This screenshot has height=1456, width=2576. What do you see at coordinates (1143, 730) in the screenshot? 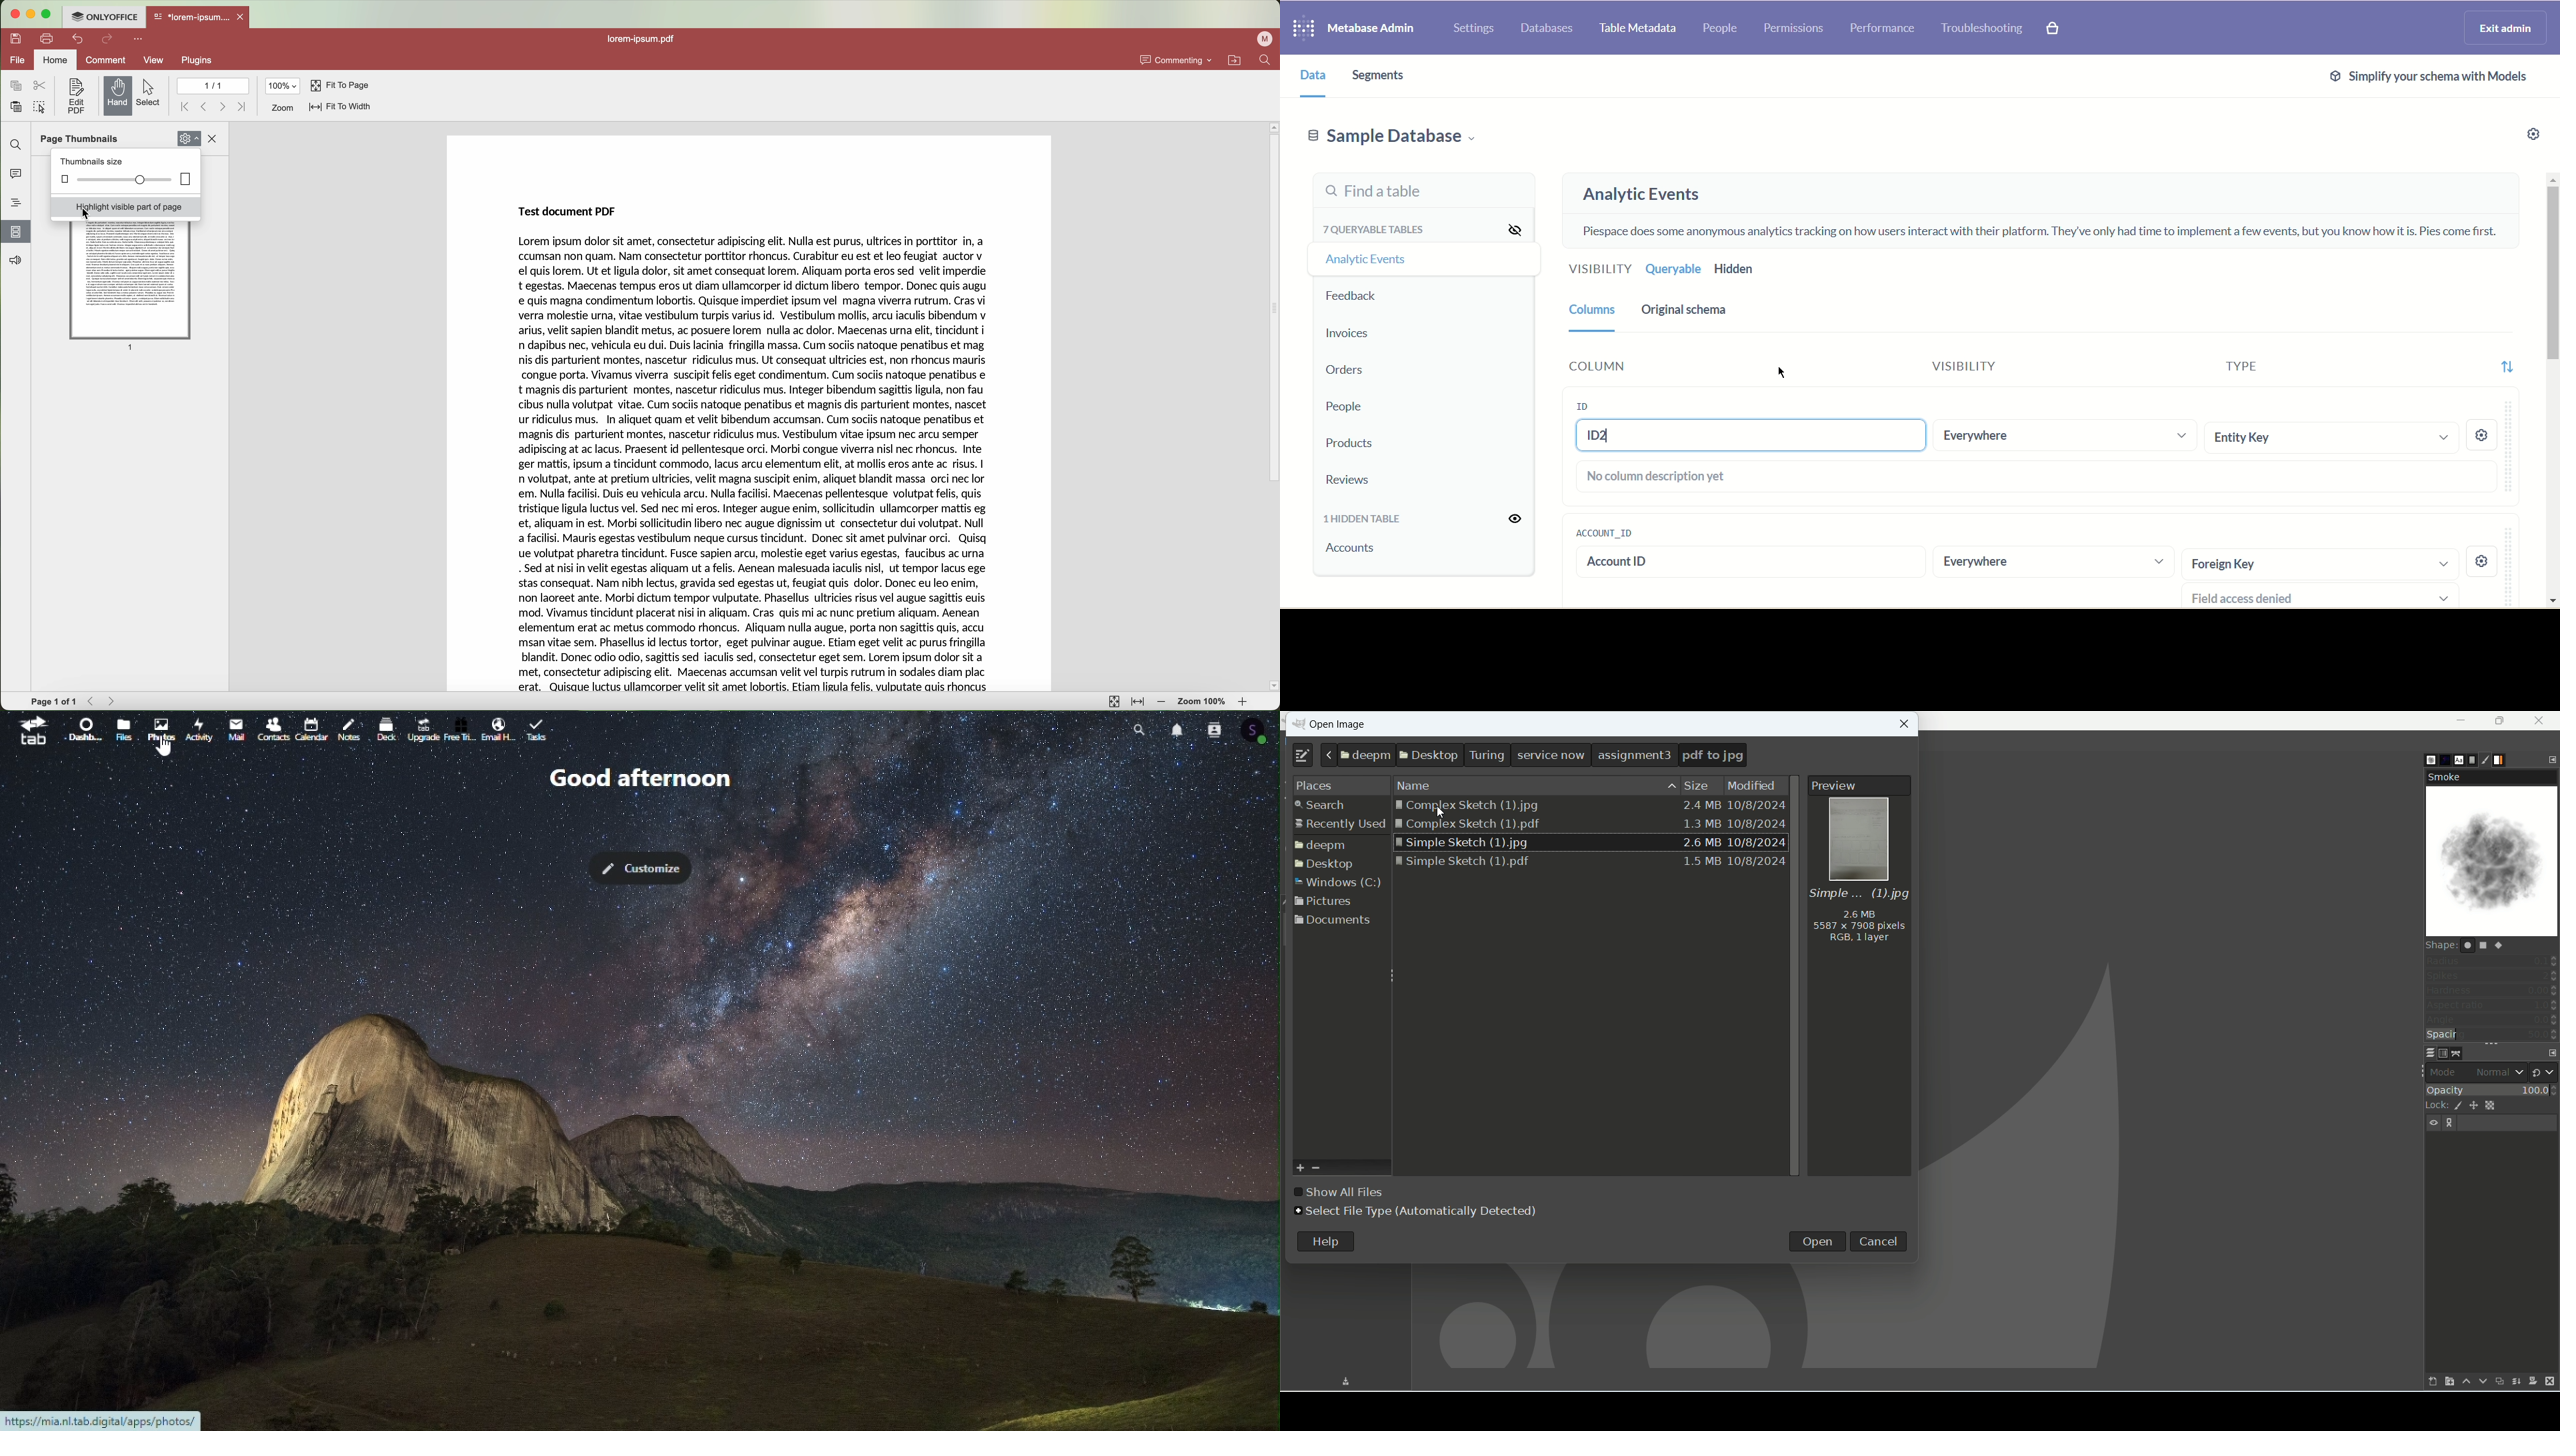
I see `search bar` at bounding box center [1143, 730].